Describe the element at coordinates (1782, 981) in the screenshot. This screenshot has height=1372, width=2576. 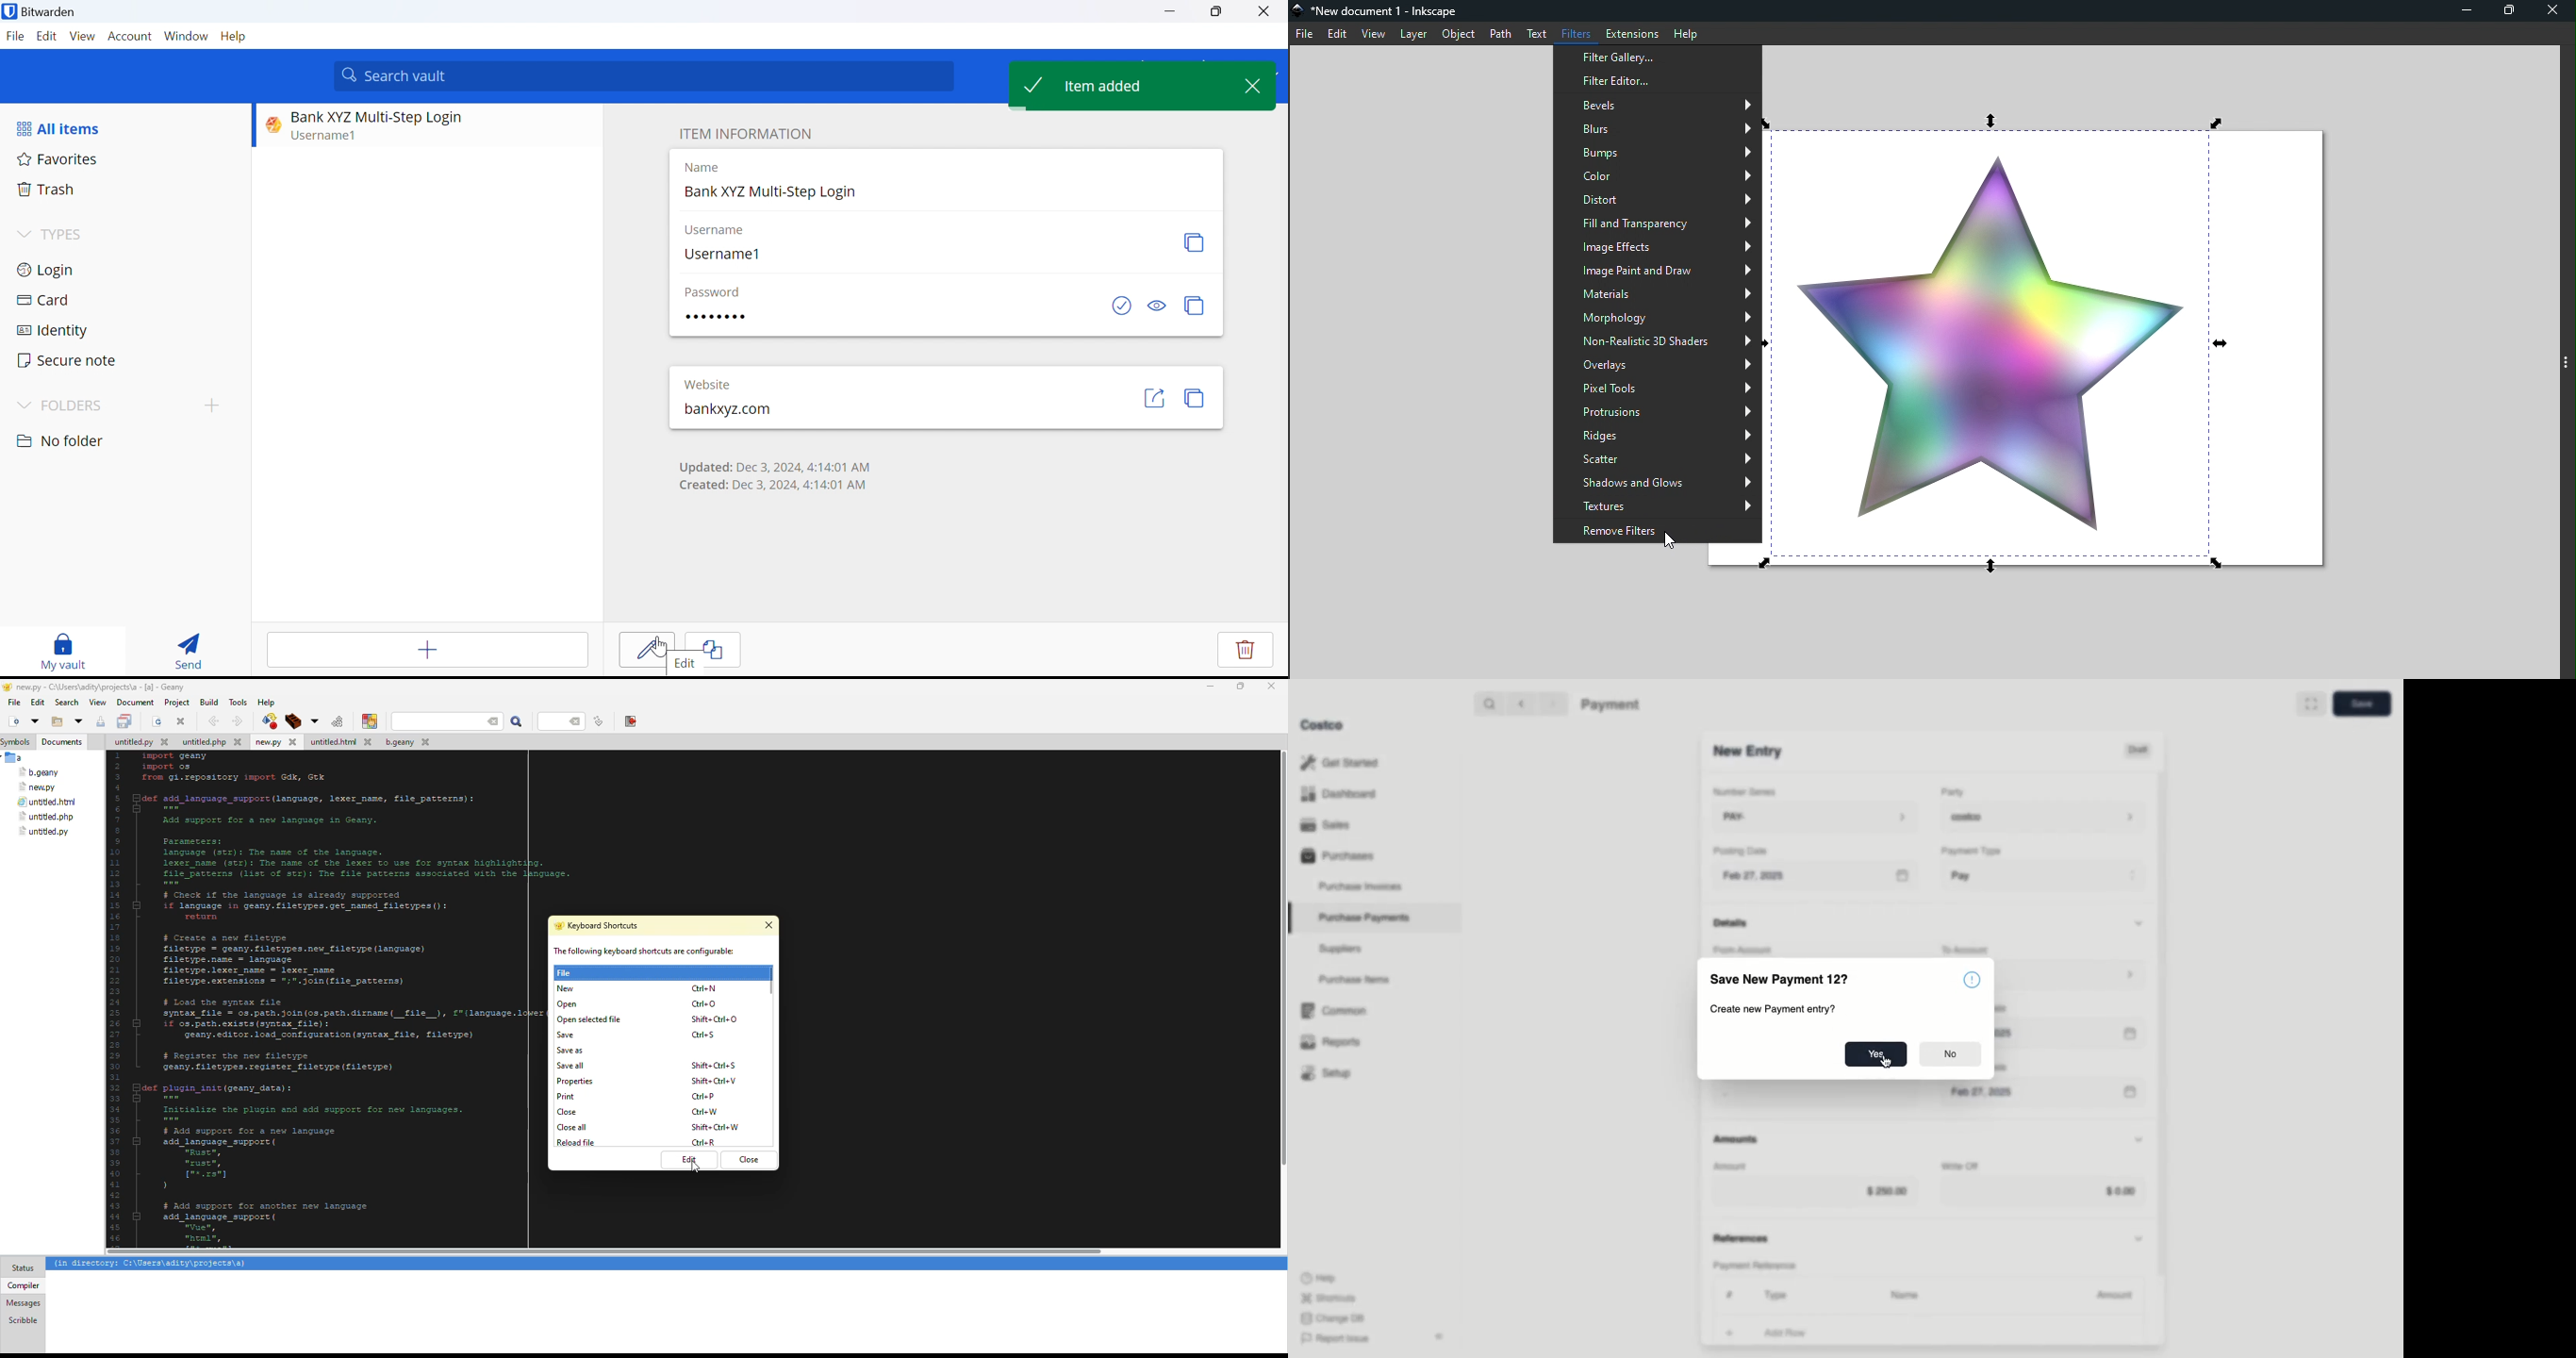
I see `‘Save New Payment 127` at that location.